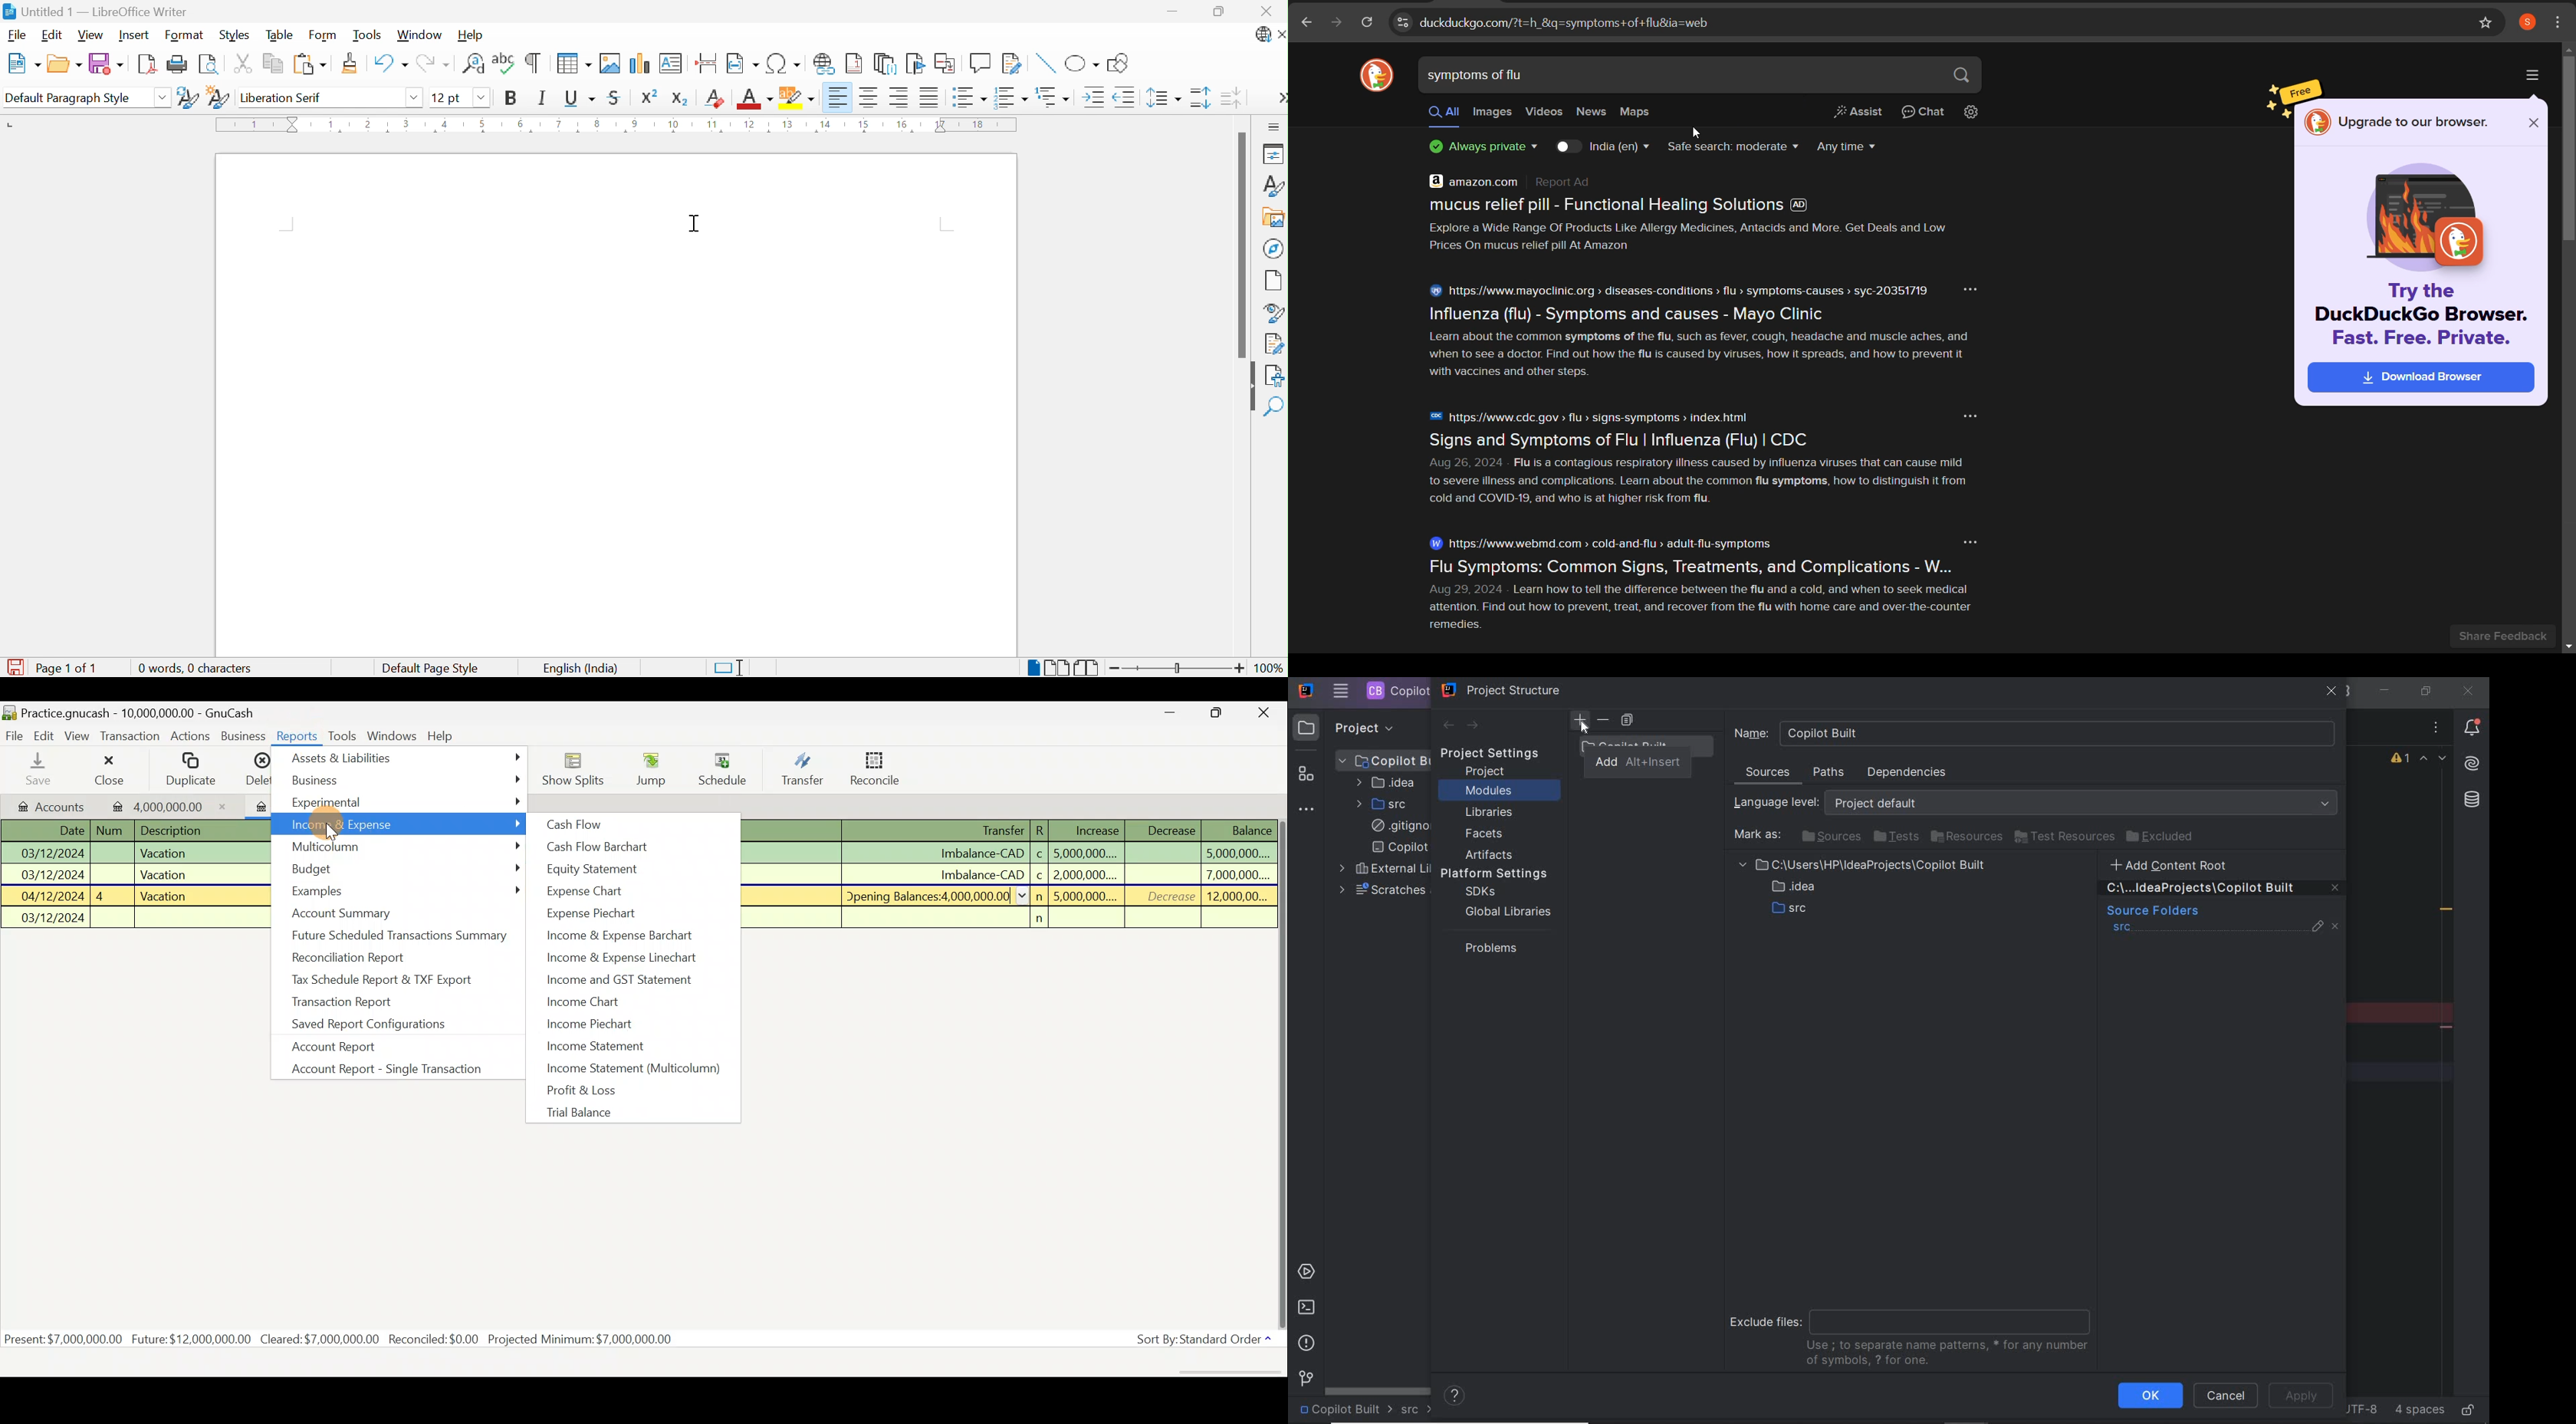 The width and height of the screenshot is (2576, 1428). Describe the element at coordinates (179, 64) in the screenshot. I see `Print` at that location.